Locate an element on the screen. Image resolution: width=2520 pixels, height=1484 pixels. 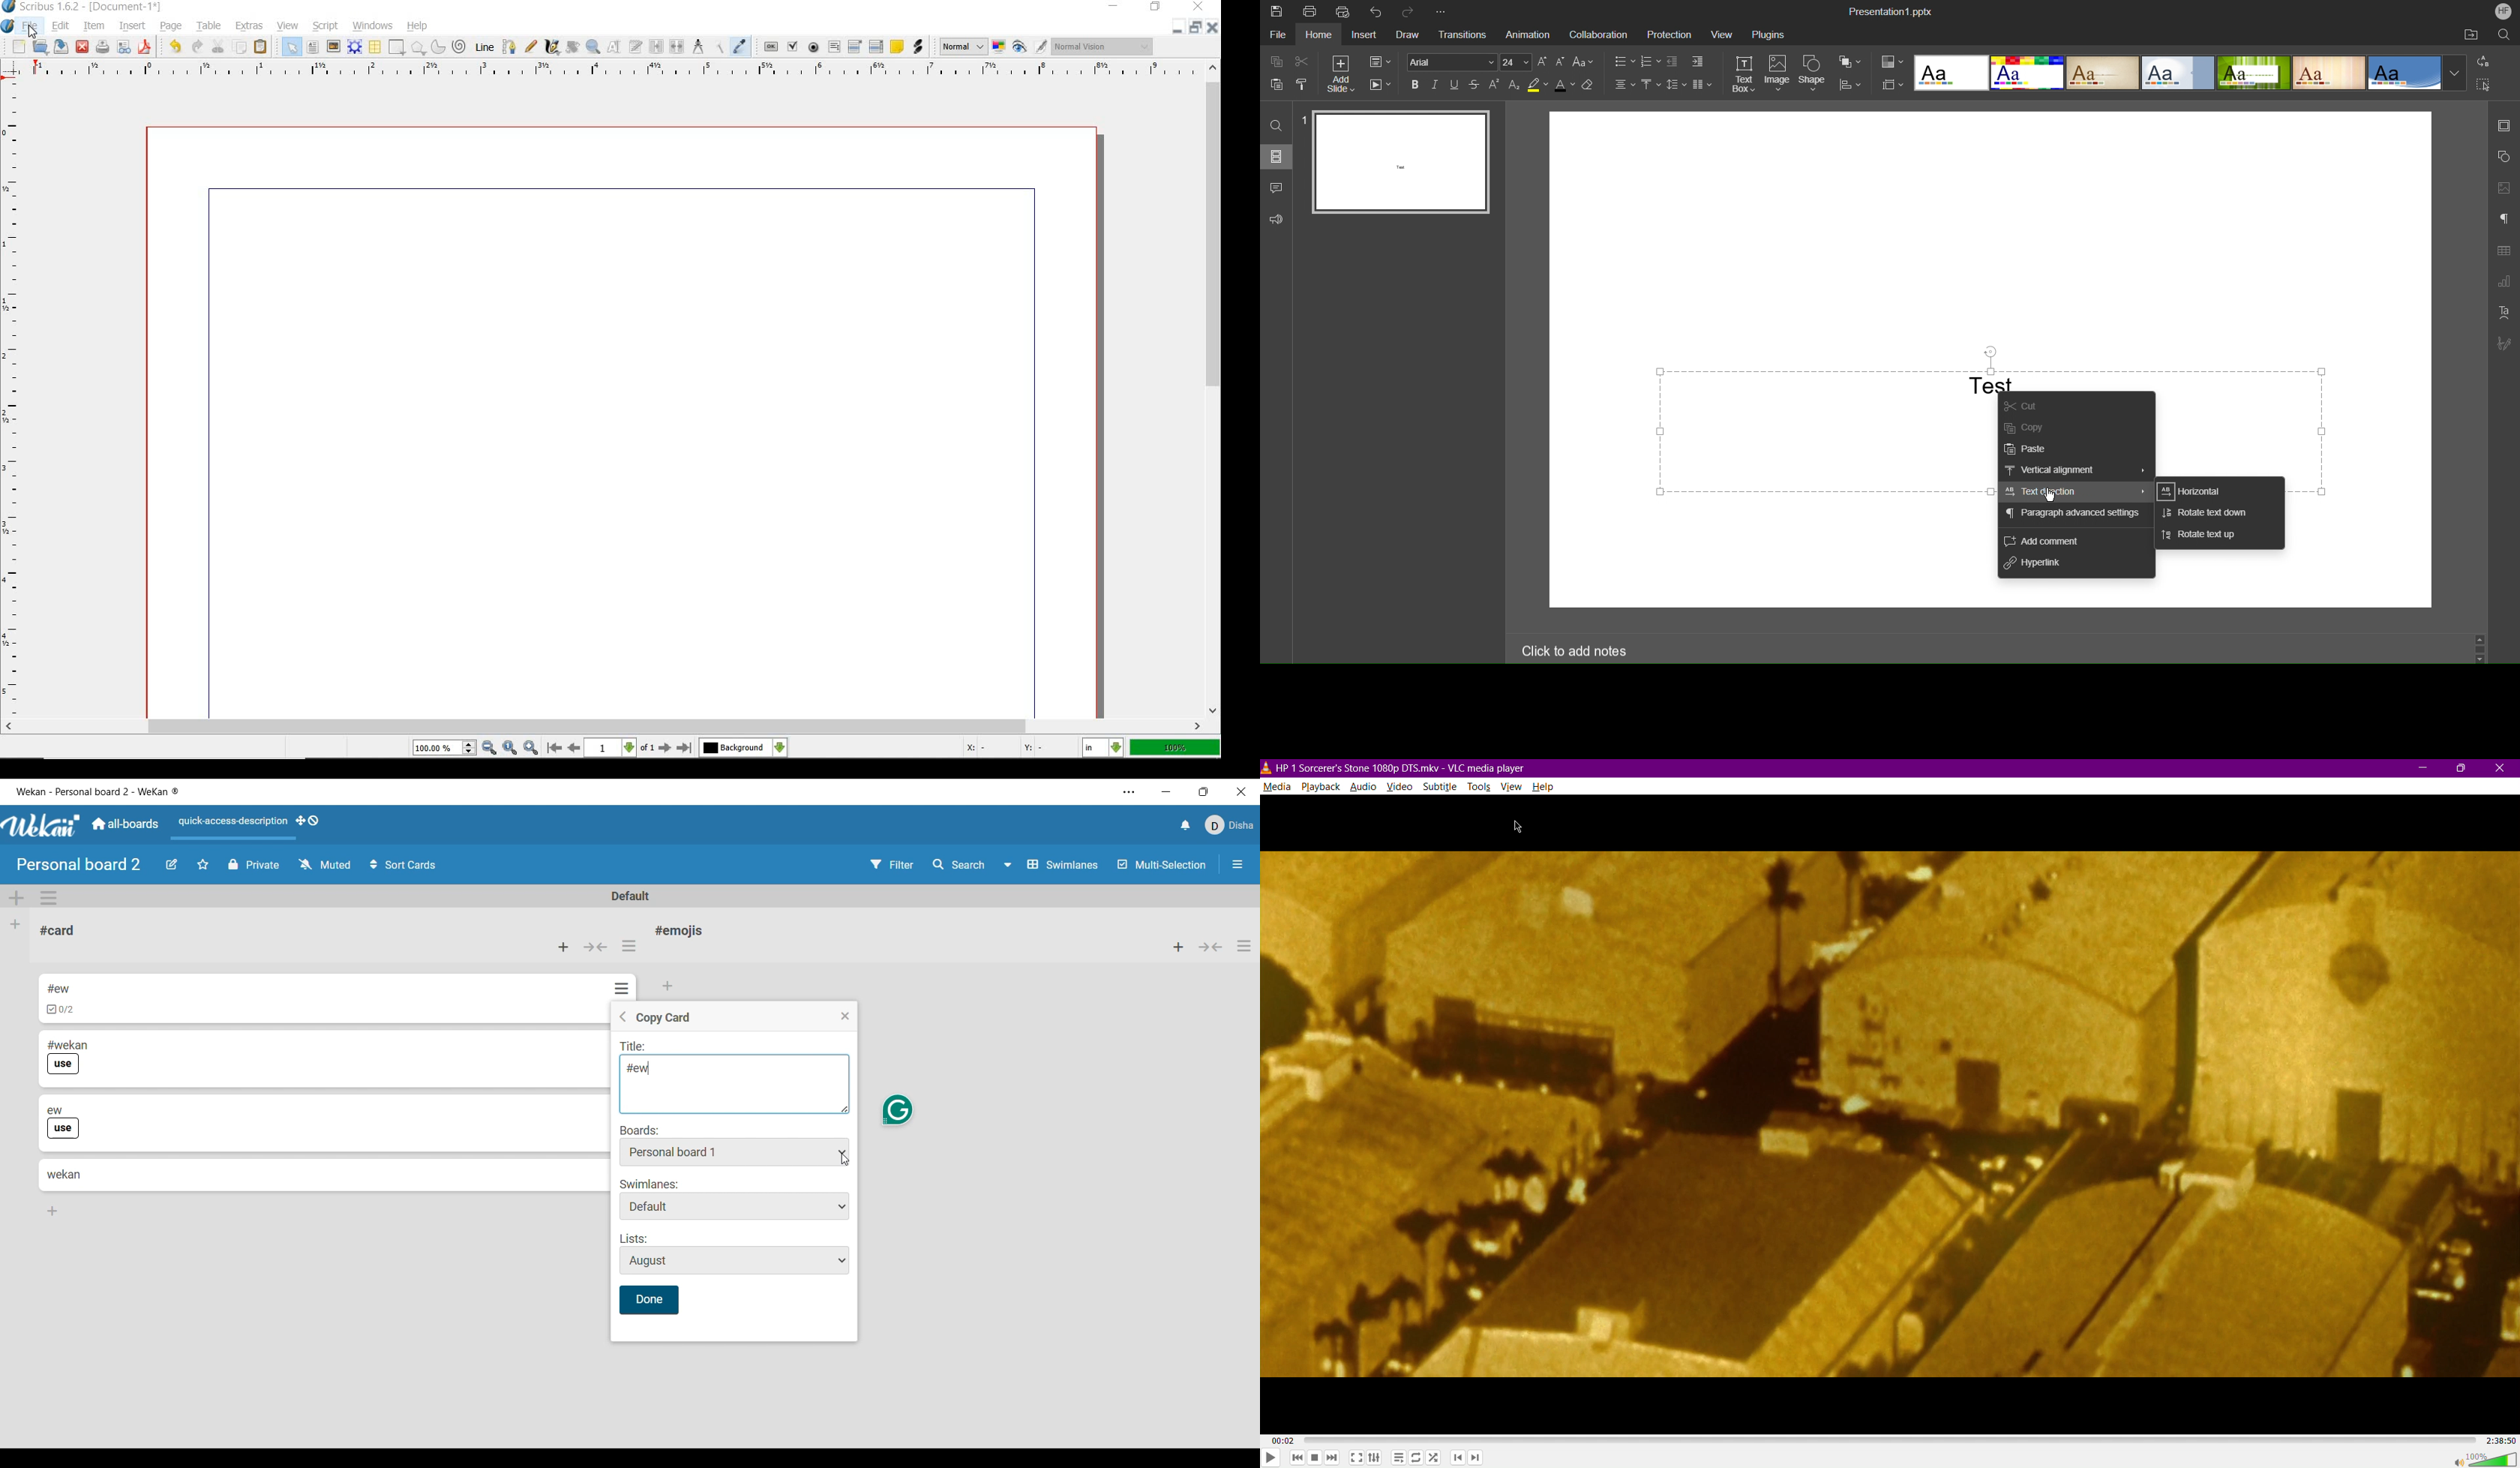
text frame is located at coordinates (313, 47).